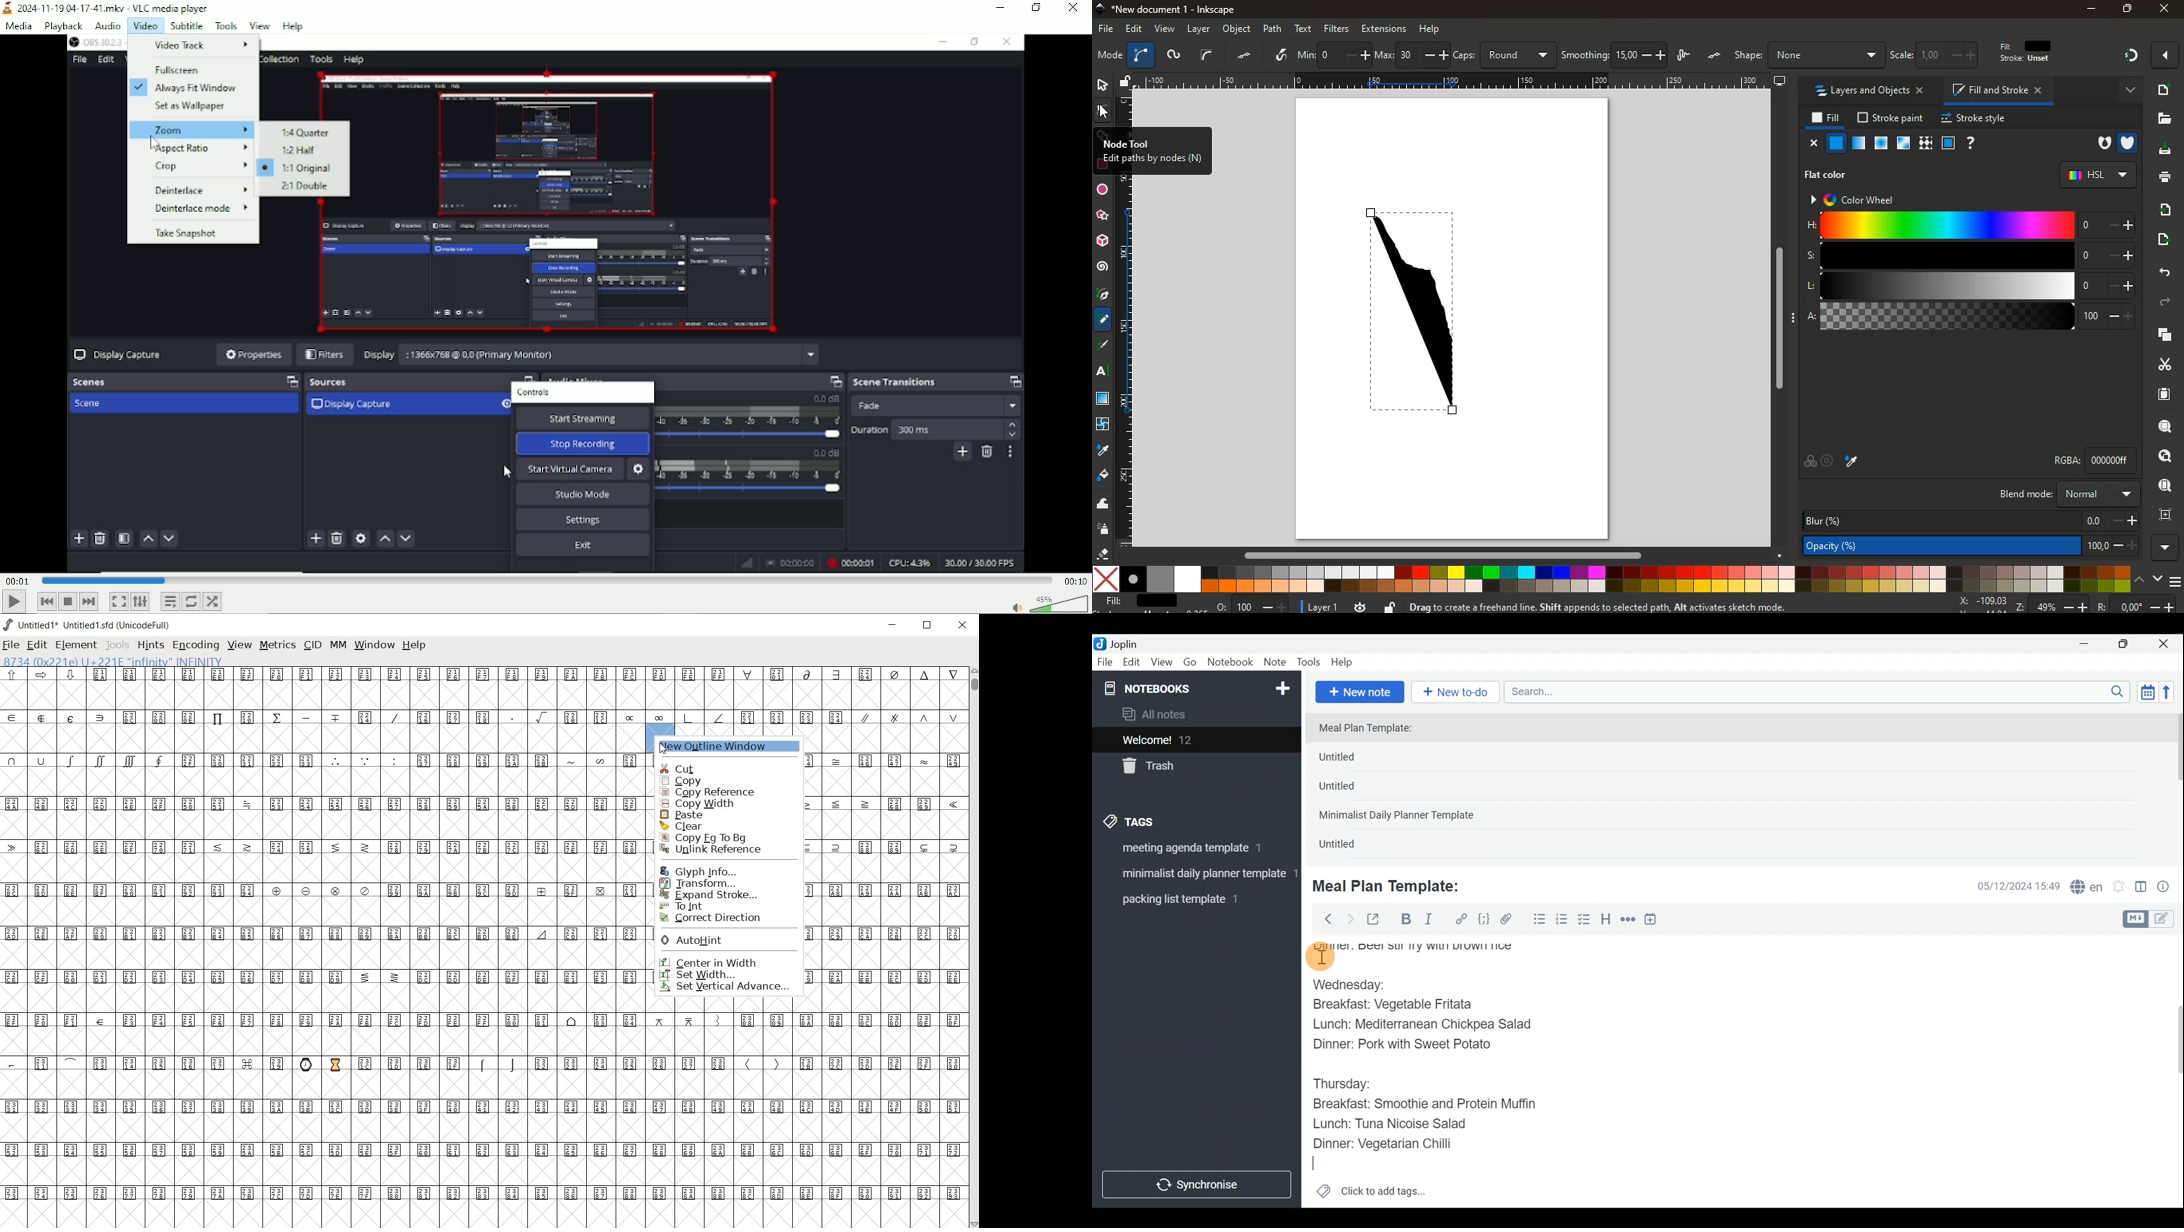 This screenshot has height=1232, width=2184. Describe the element at coordinates (1413, 1044) in the screenshot. I see `Dinner: Pork with Sweet Potato` at that location.